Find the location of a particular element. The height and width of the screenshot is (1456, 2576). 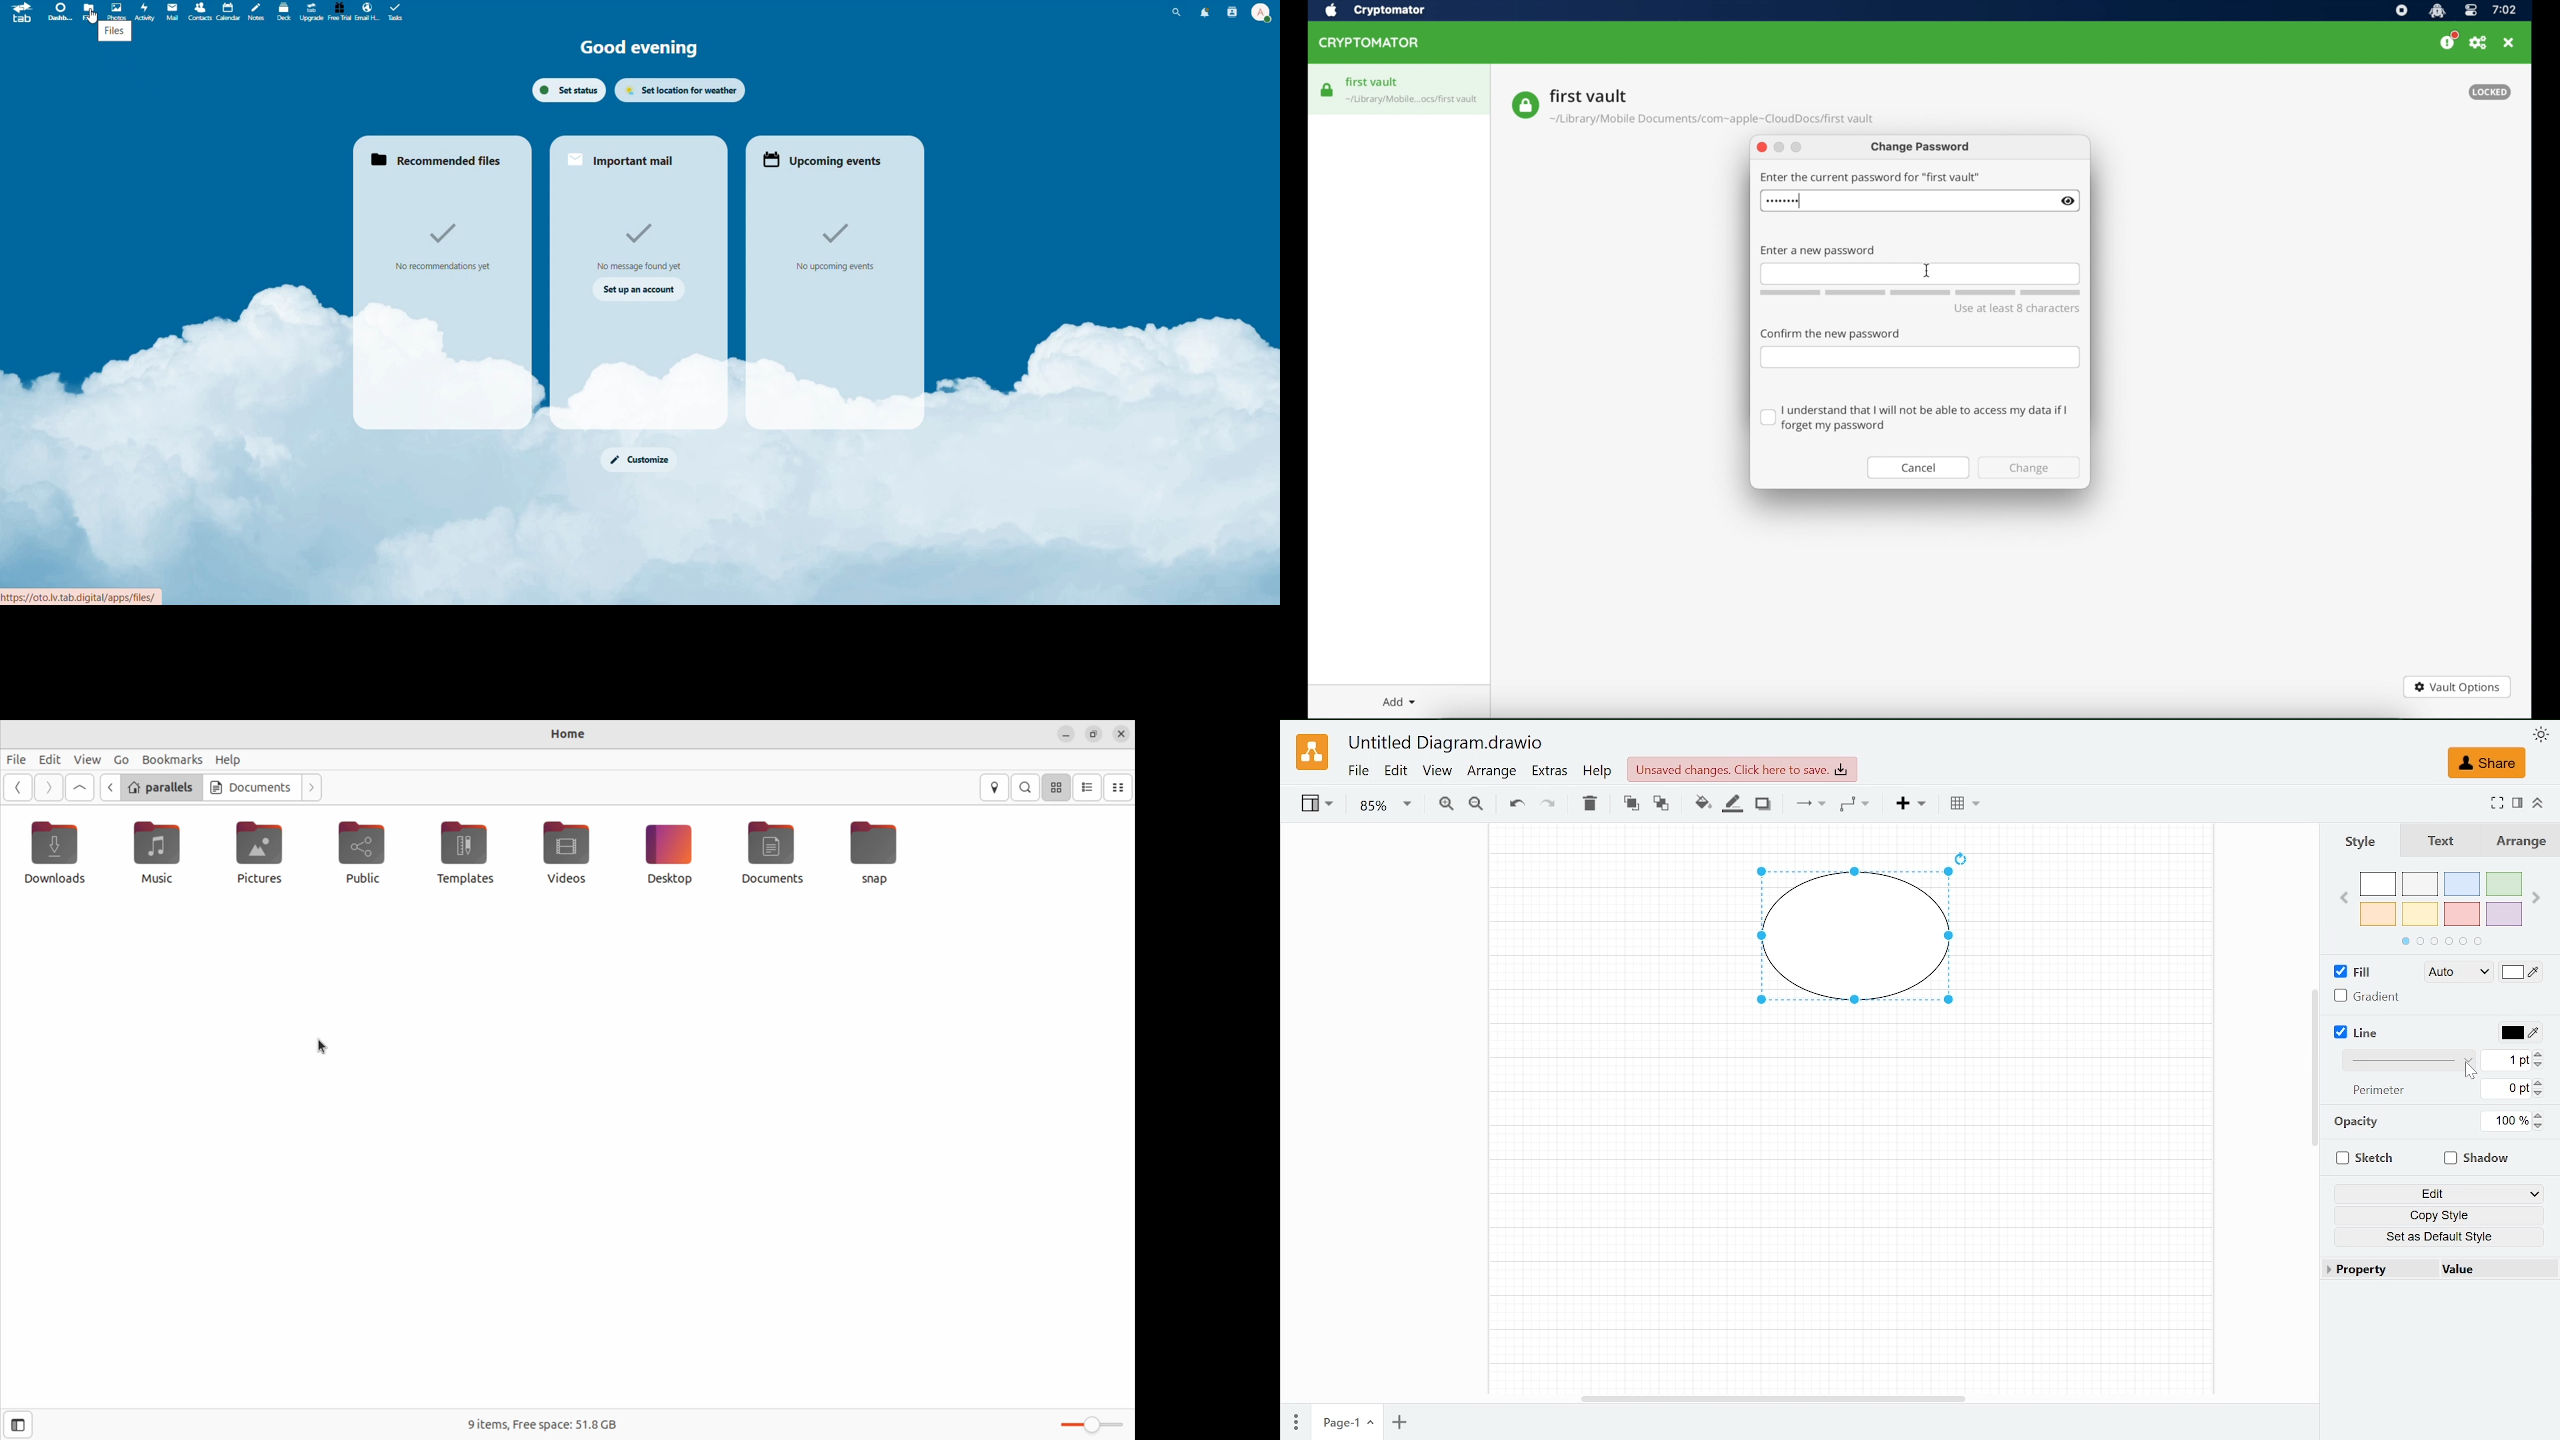

Important Mail is located at coordinates (625, 159).